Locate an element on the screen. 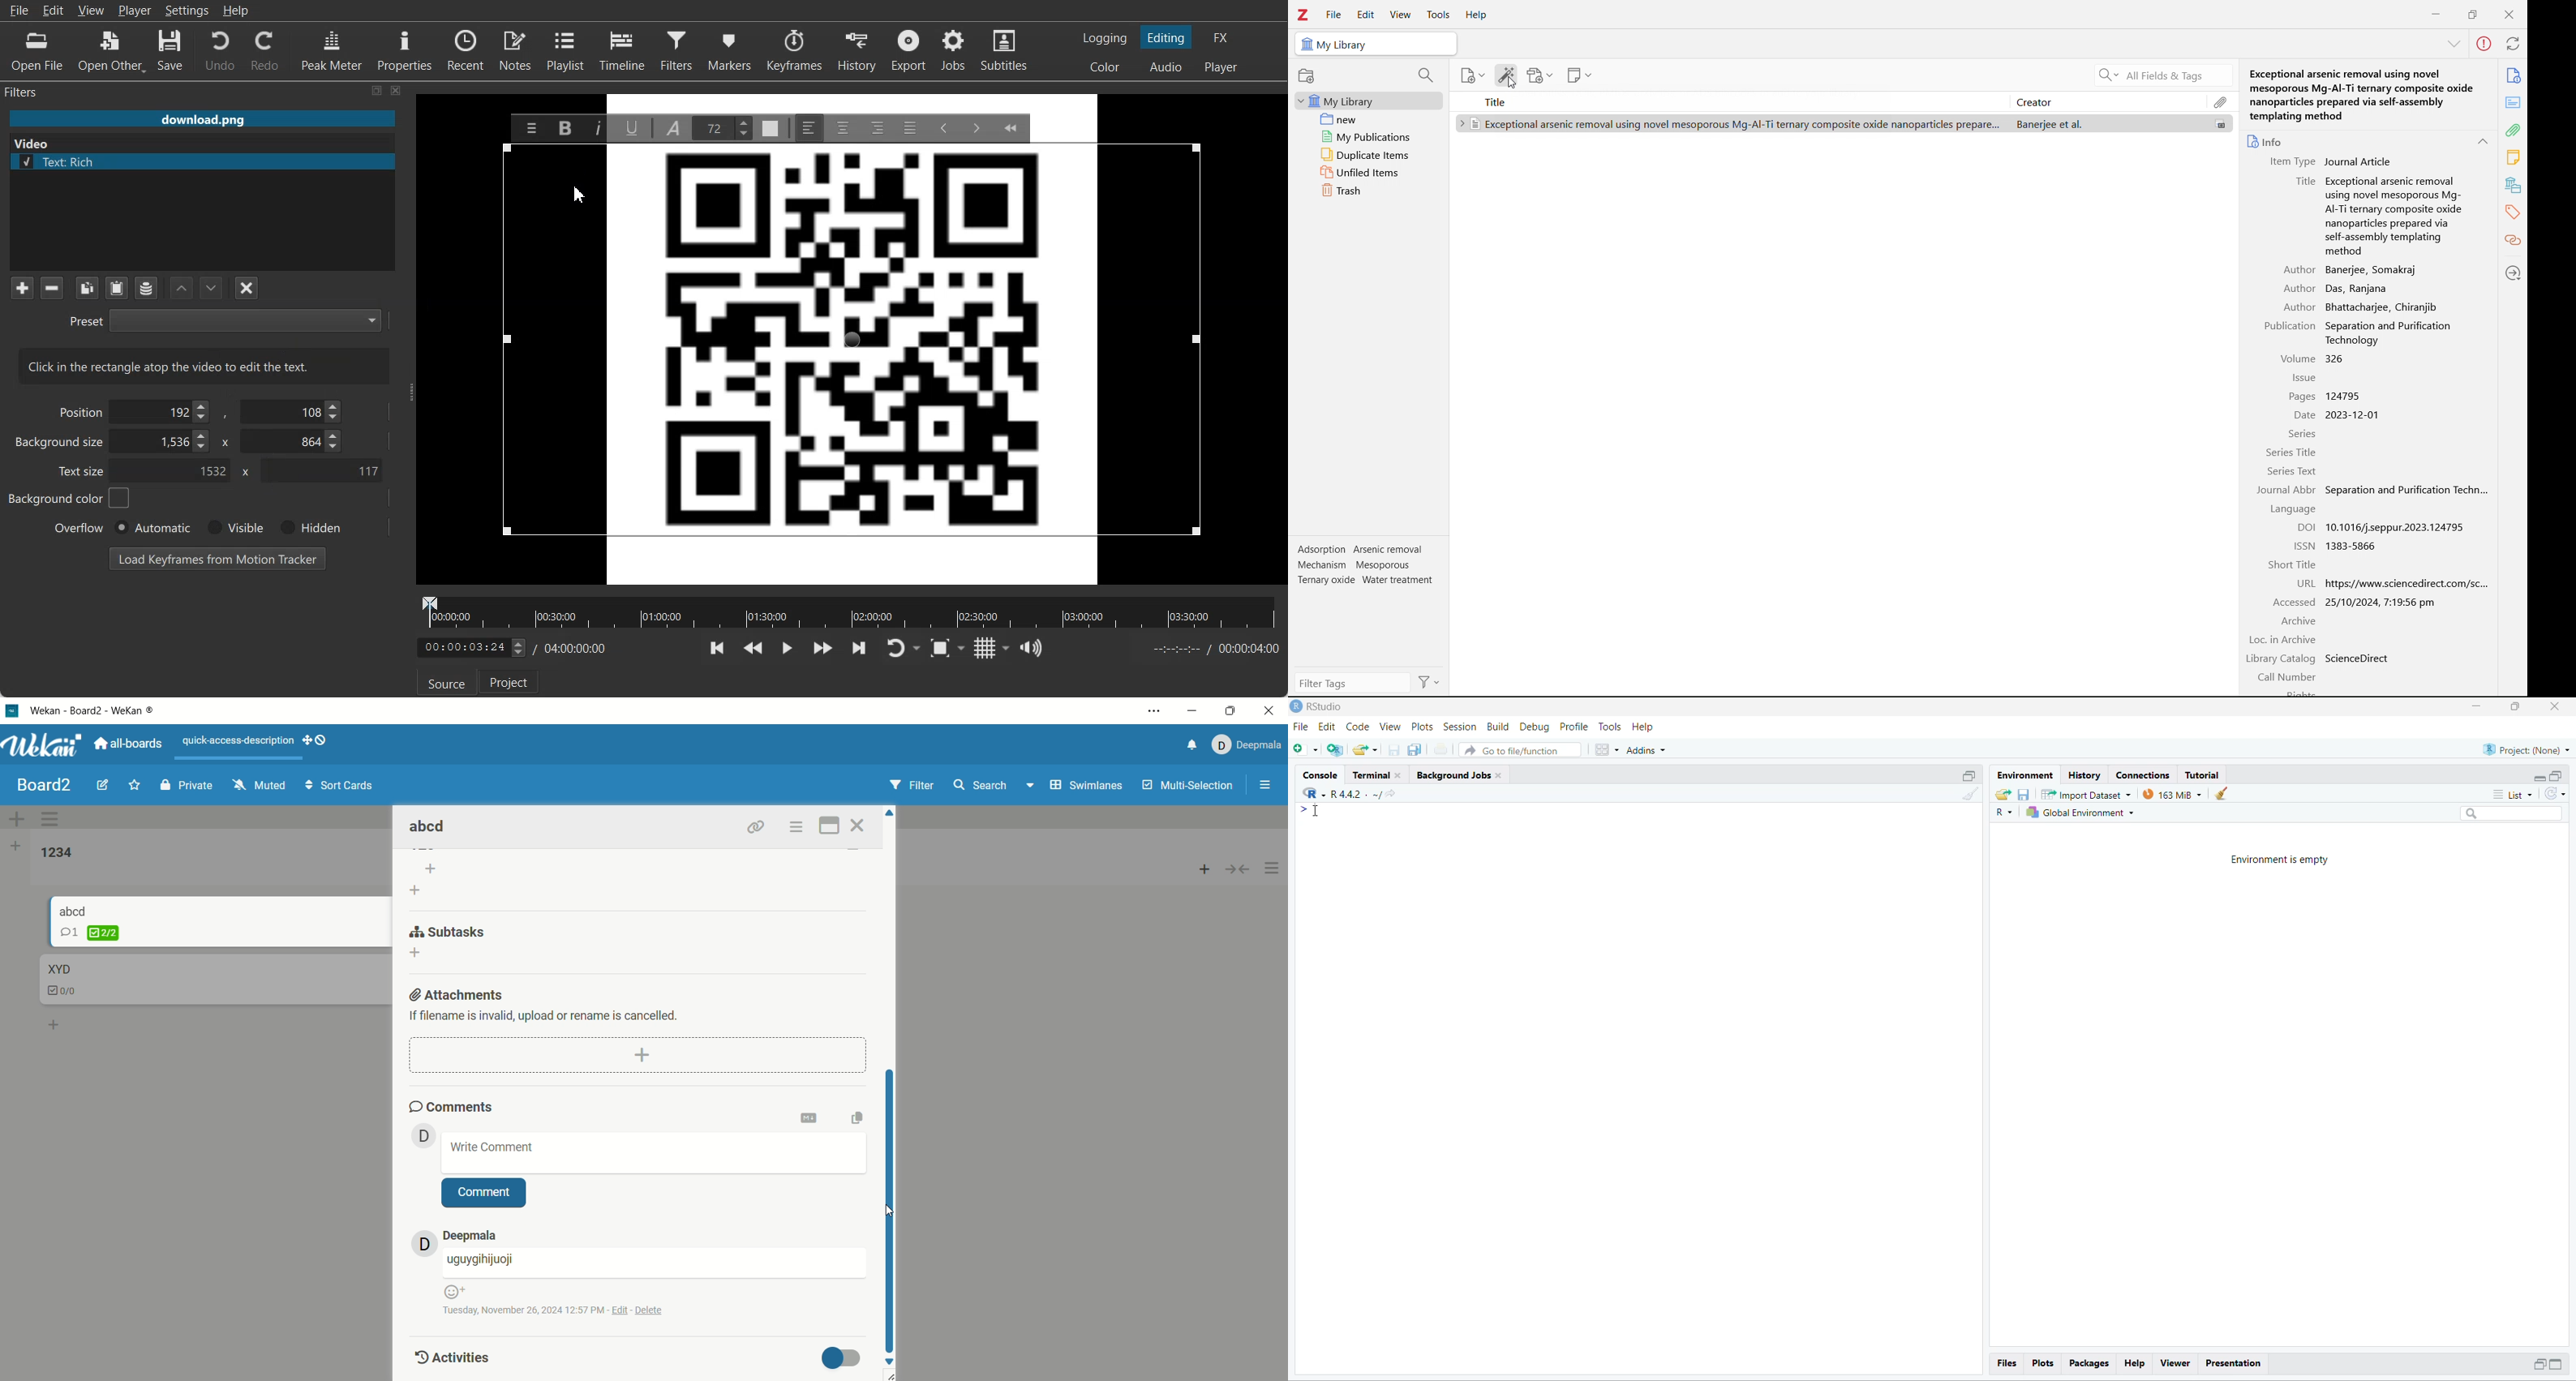 The image size is (2576, 1400). save all open document is located at coordinates (1415, 750).